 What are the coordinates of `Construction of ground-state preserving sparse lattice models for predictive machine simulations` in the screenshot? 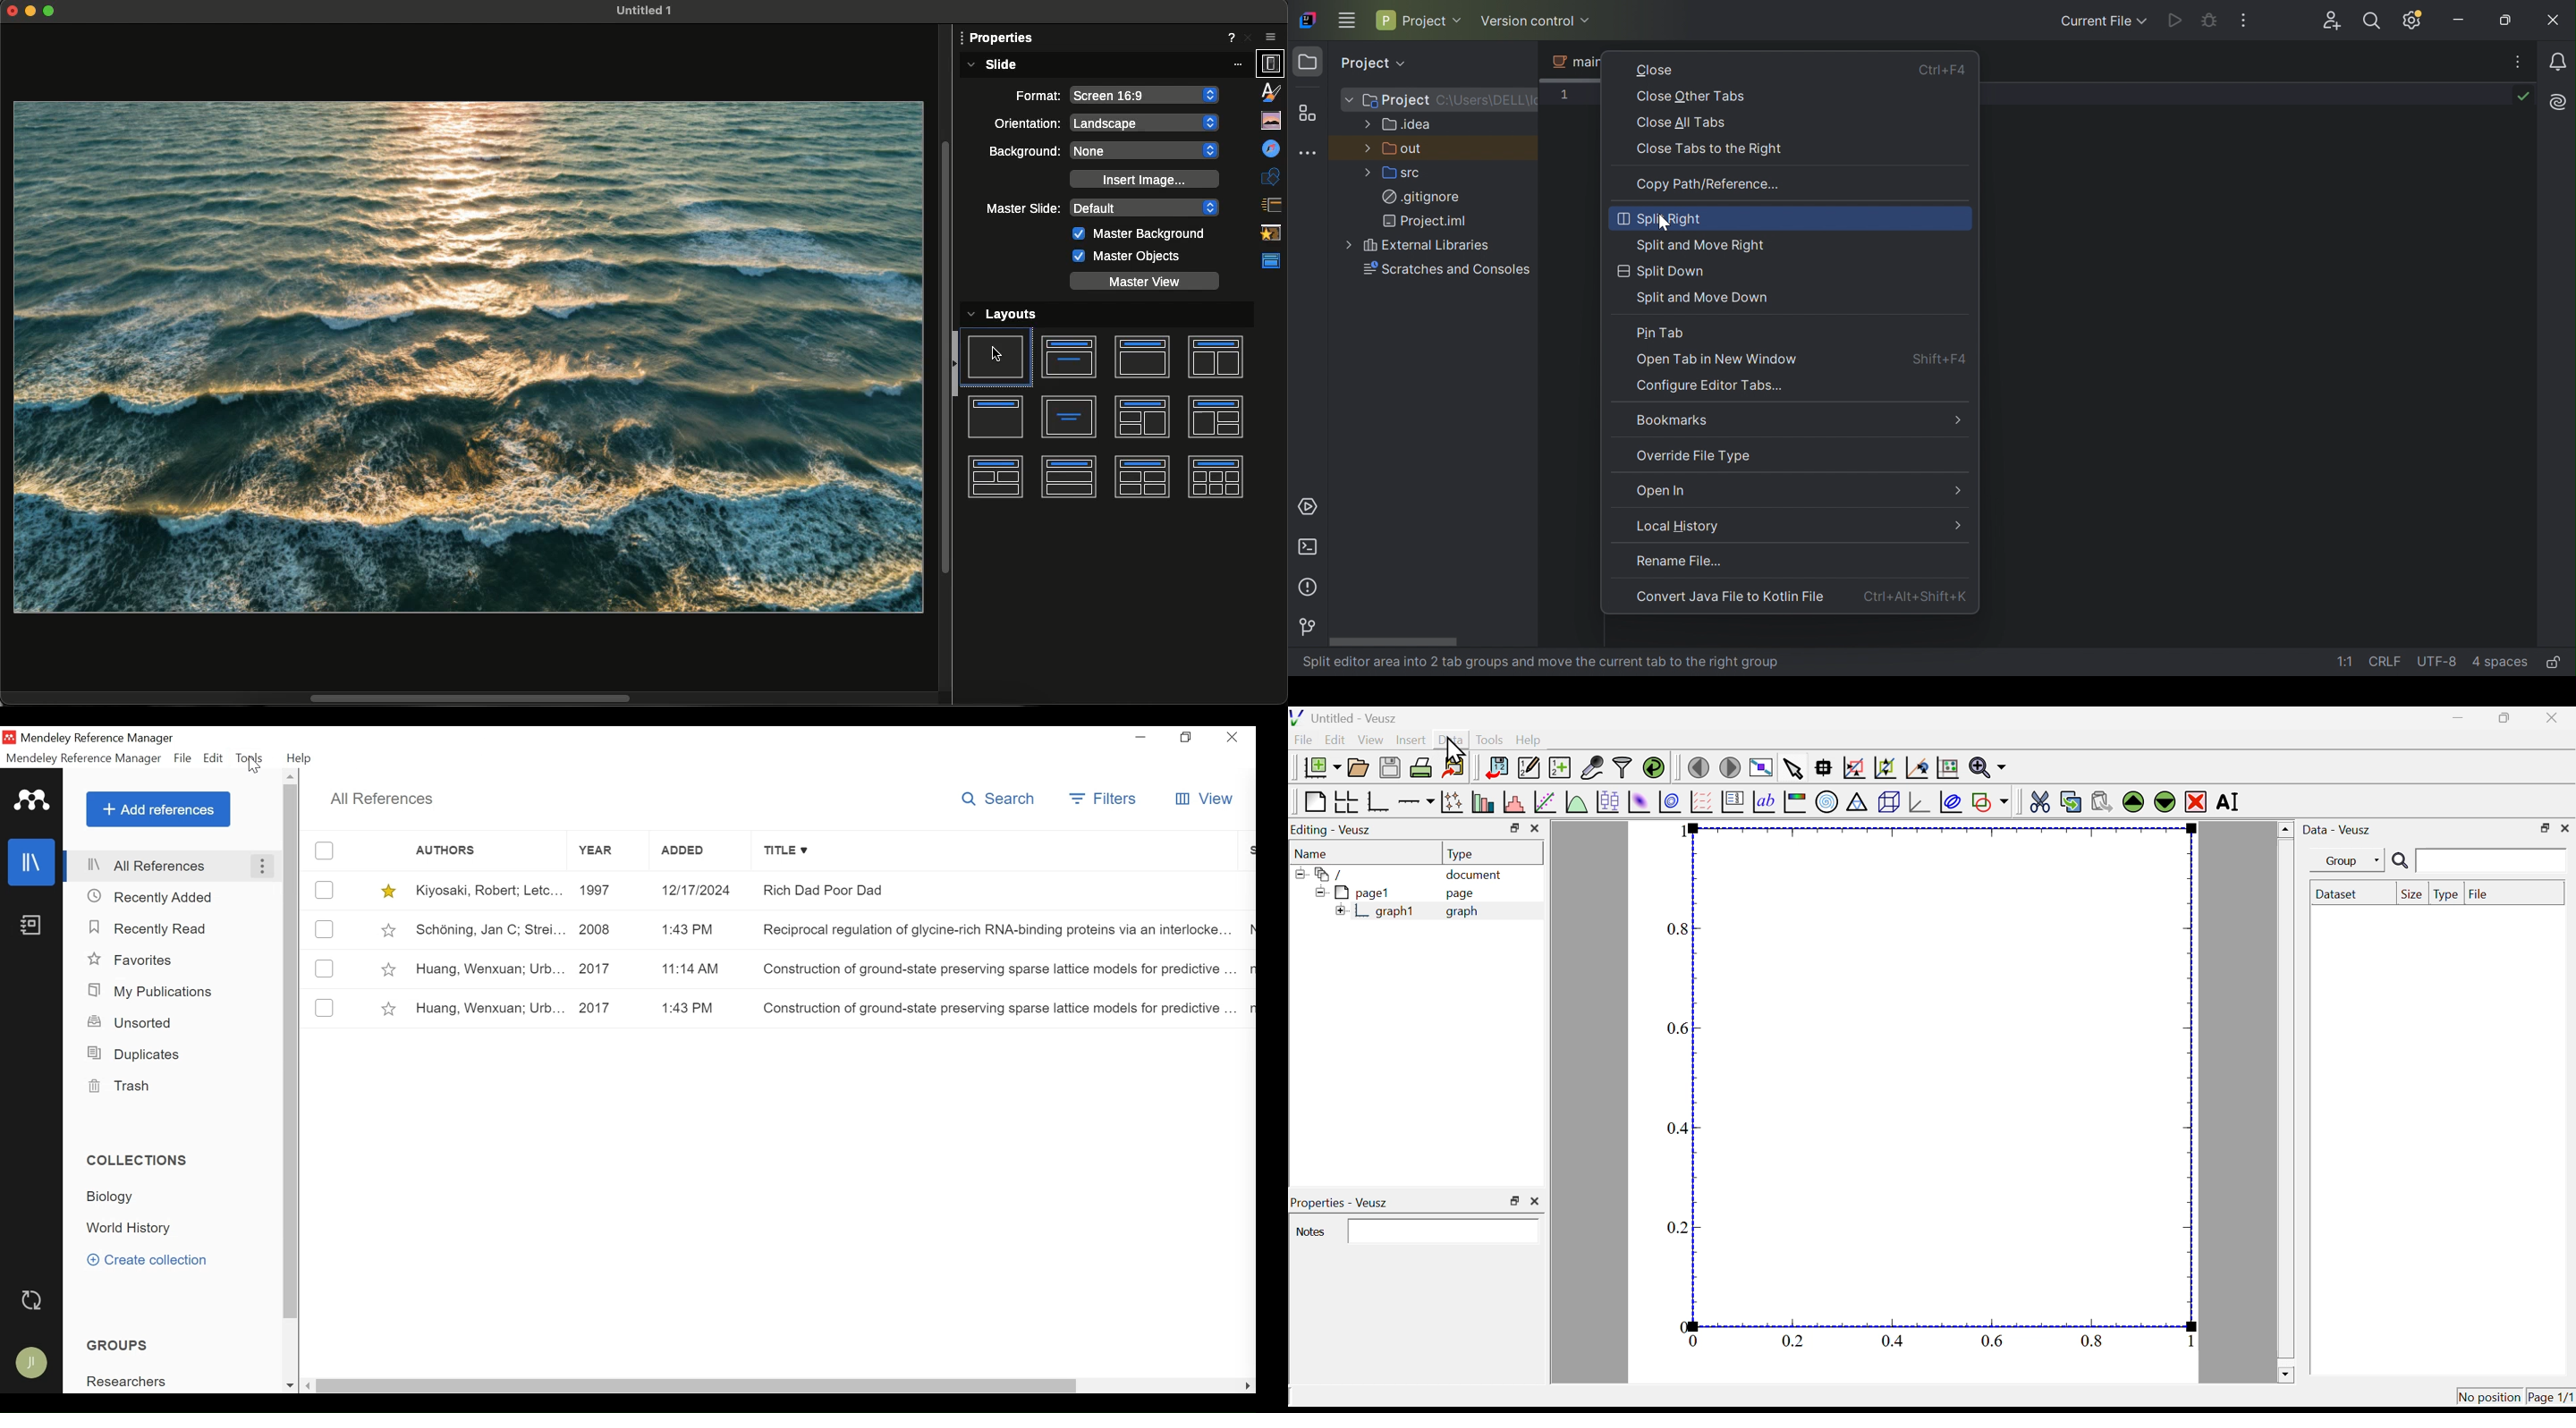 It's located at (996, 1007).